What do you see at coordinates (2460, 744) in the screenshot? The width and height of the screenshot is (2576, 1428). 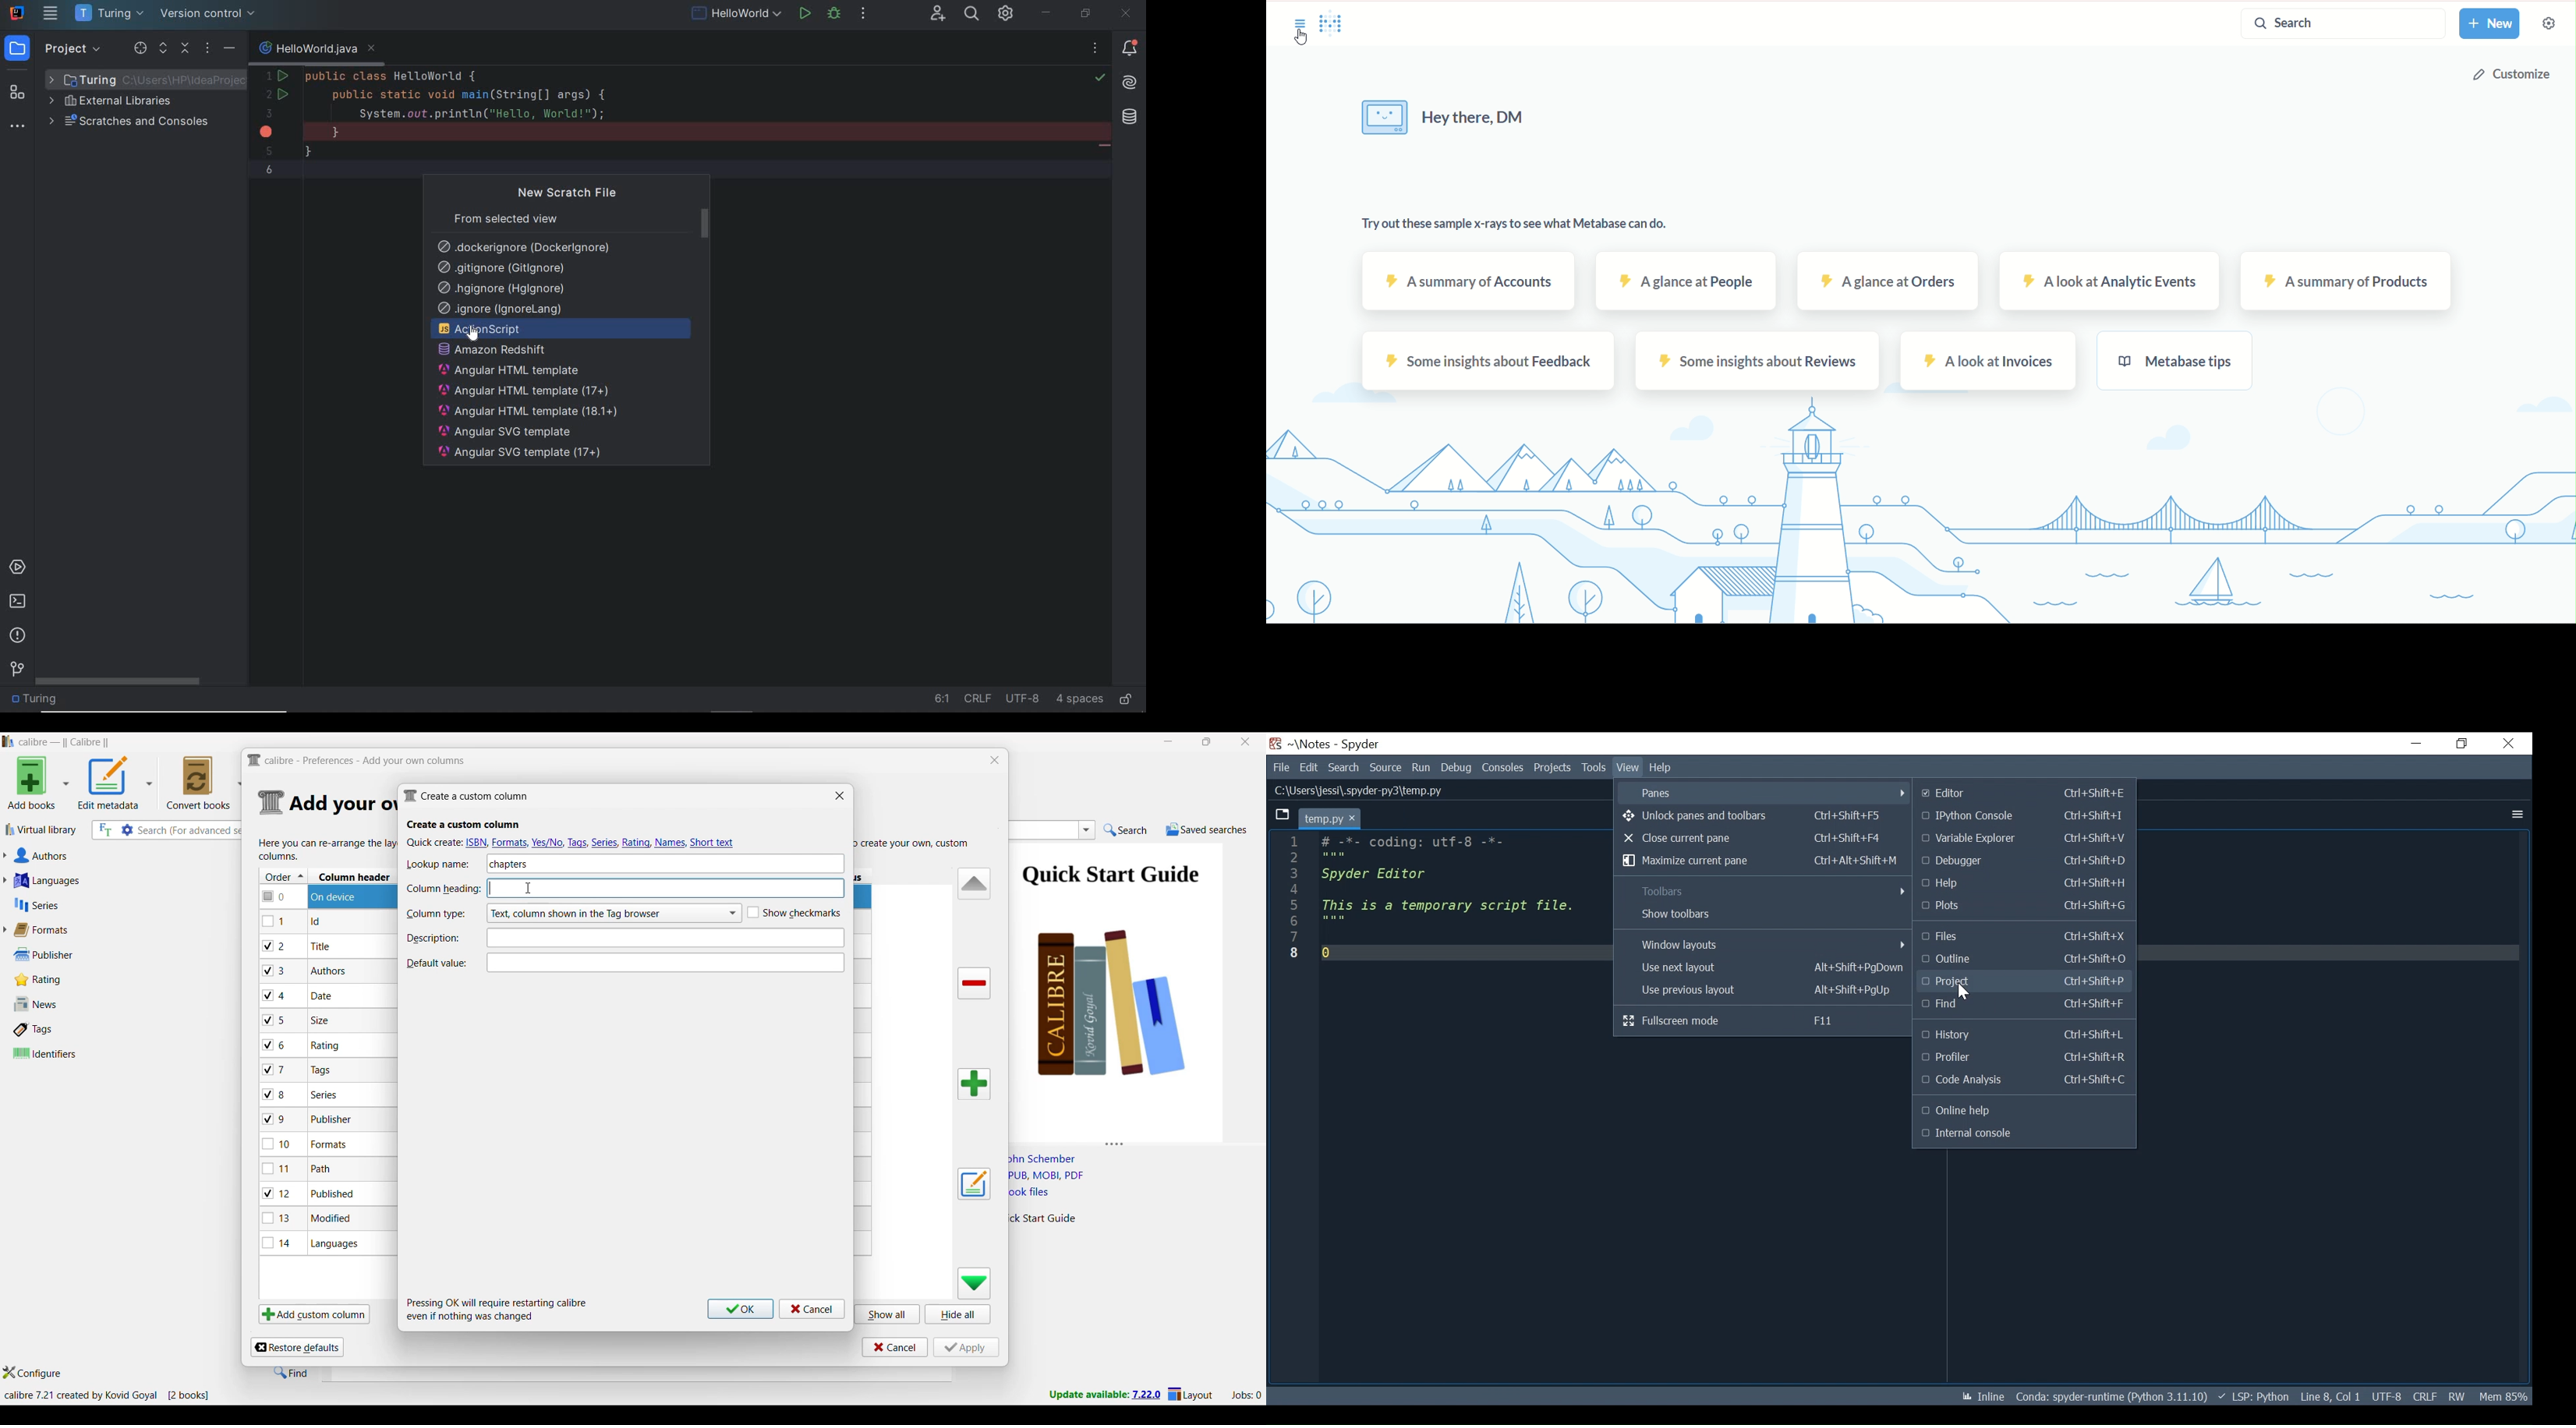 I see `Restore` at bounding box center [2460, 744].